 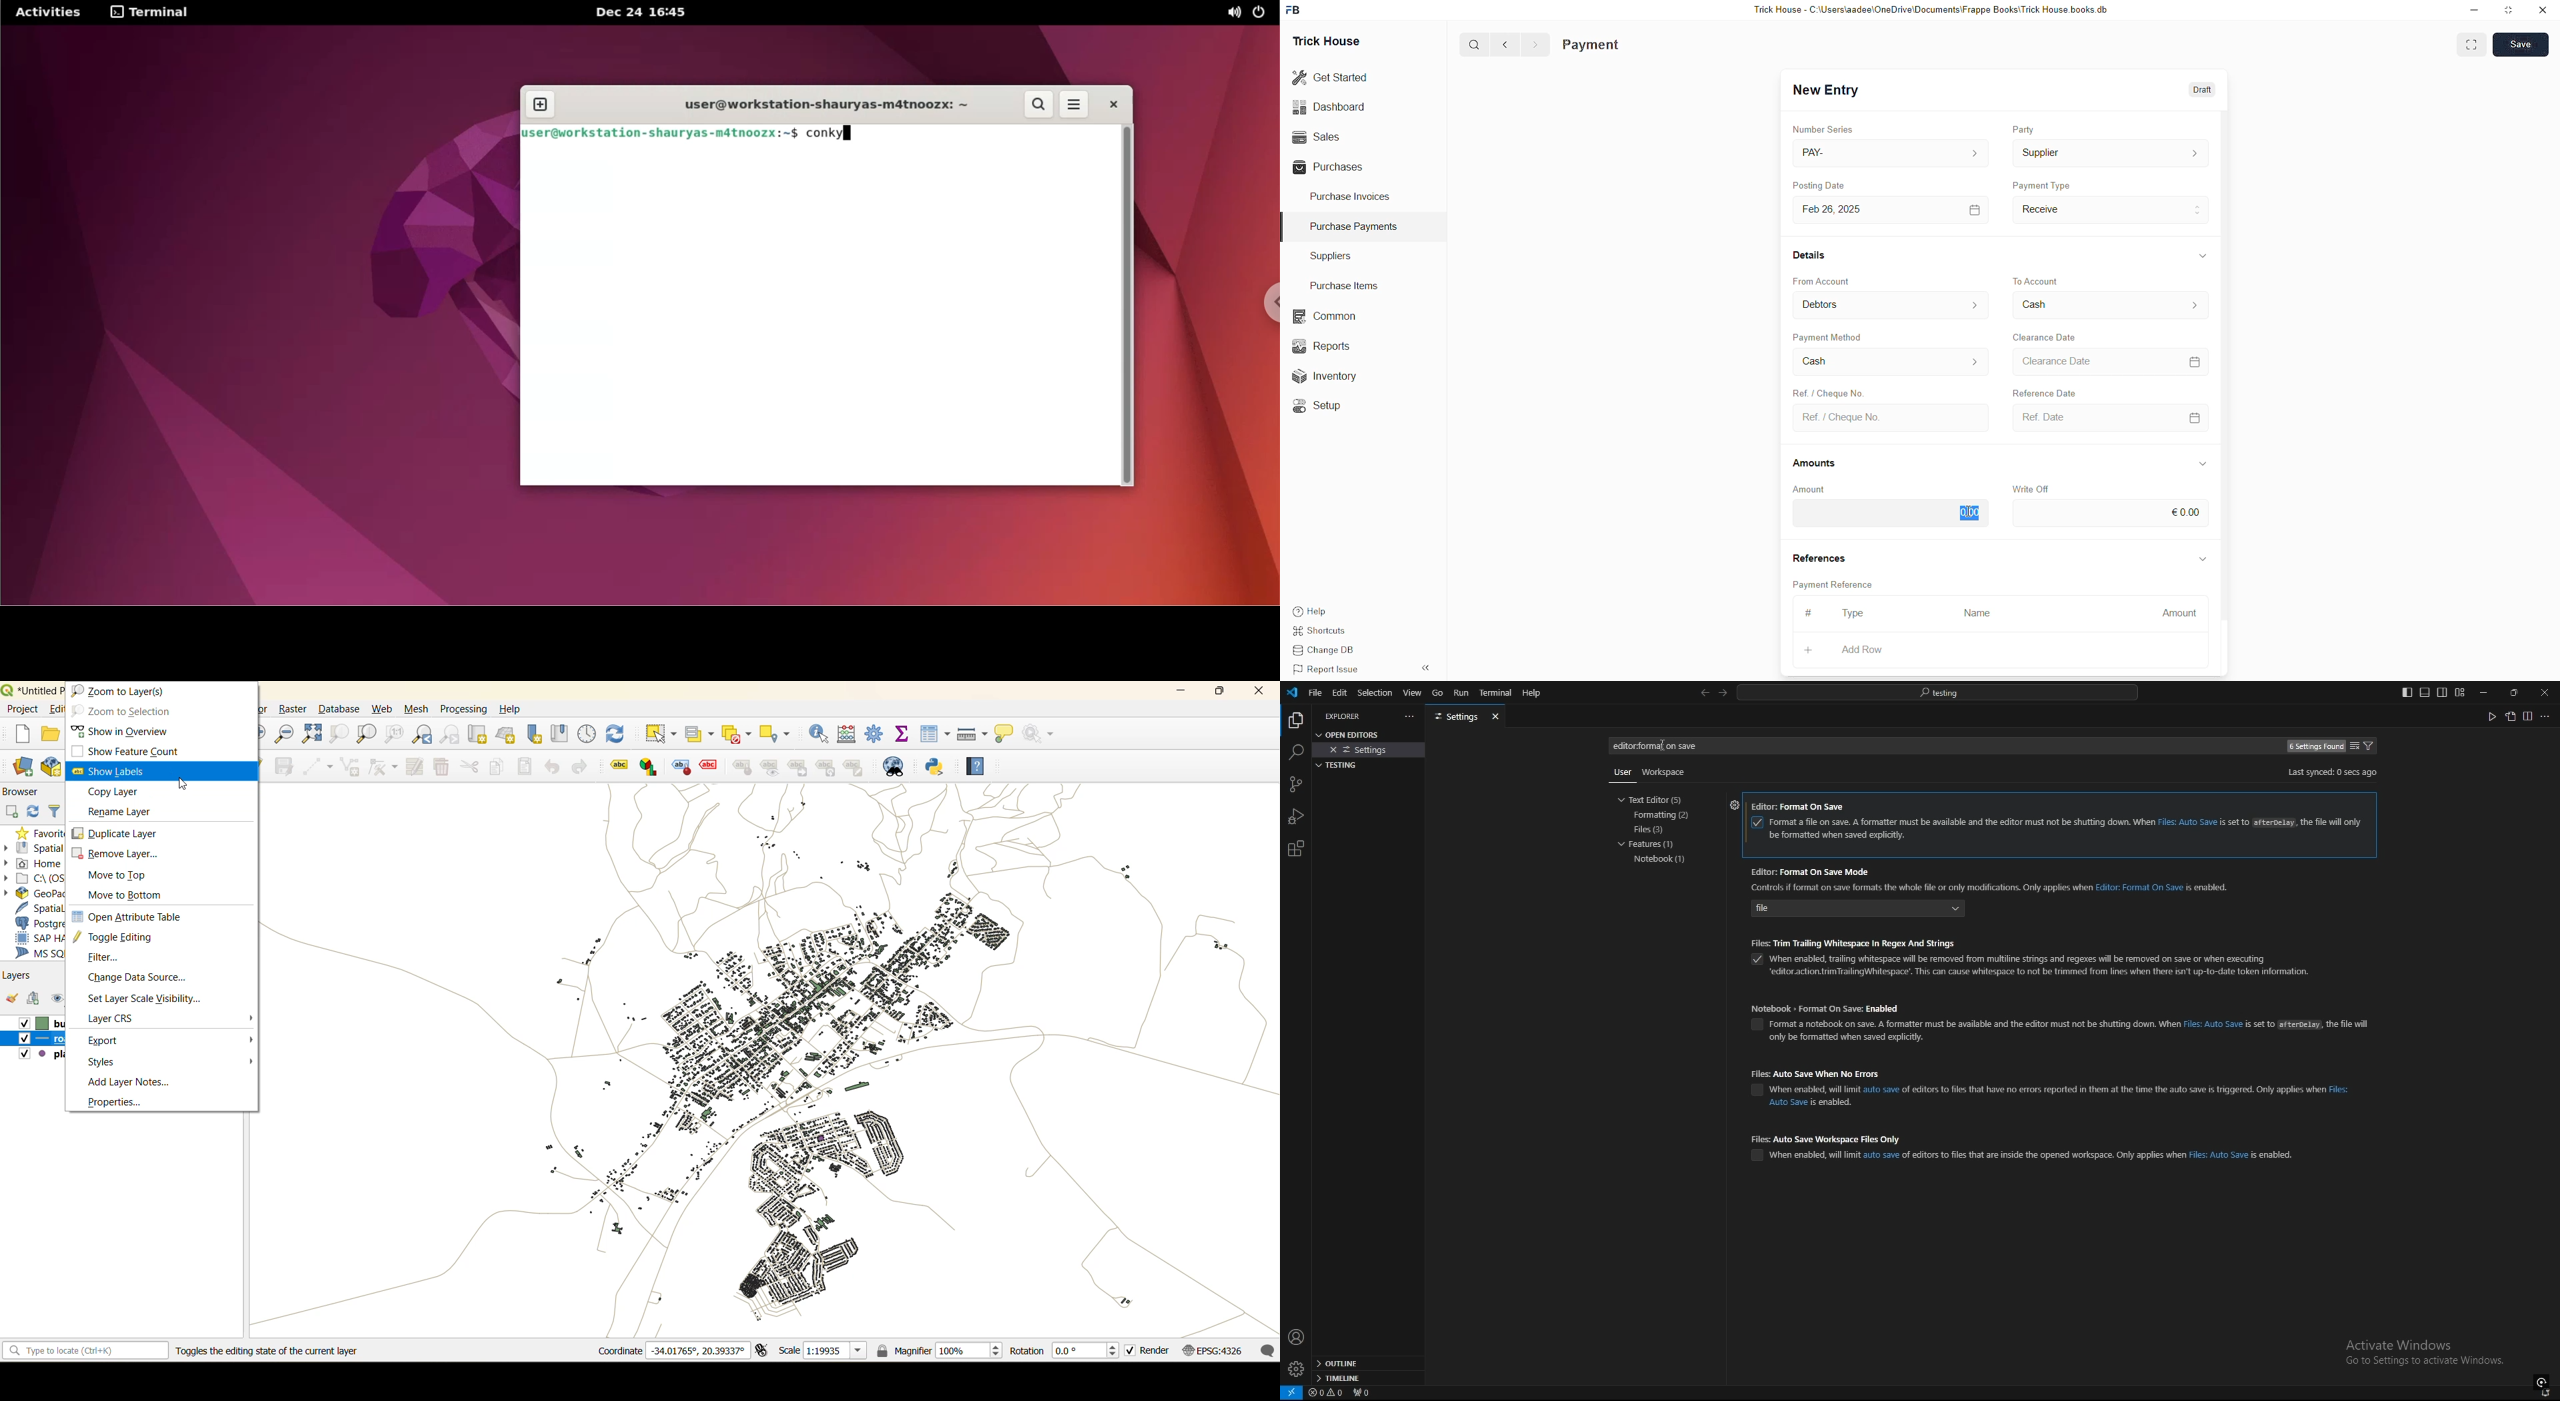 I want to click on processing, so click(x=462, y=709).